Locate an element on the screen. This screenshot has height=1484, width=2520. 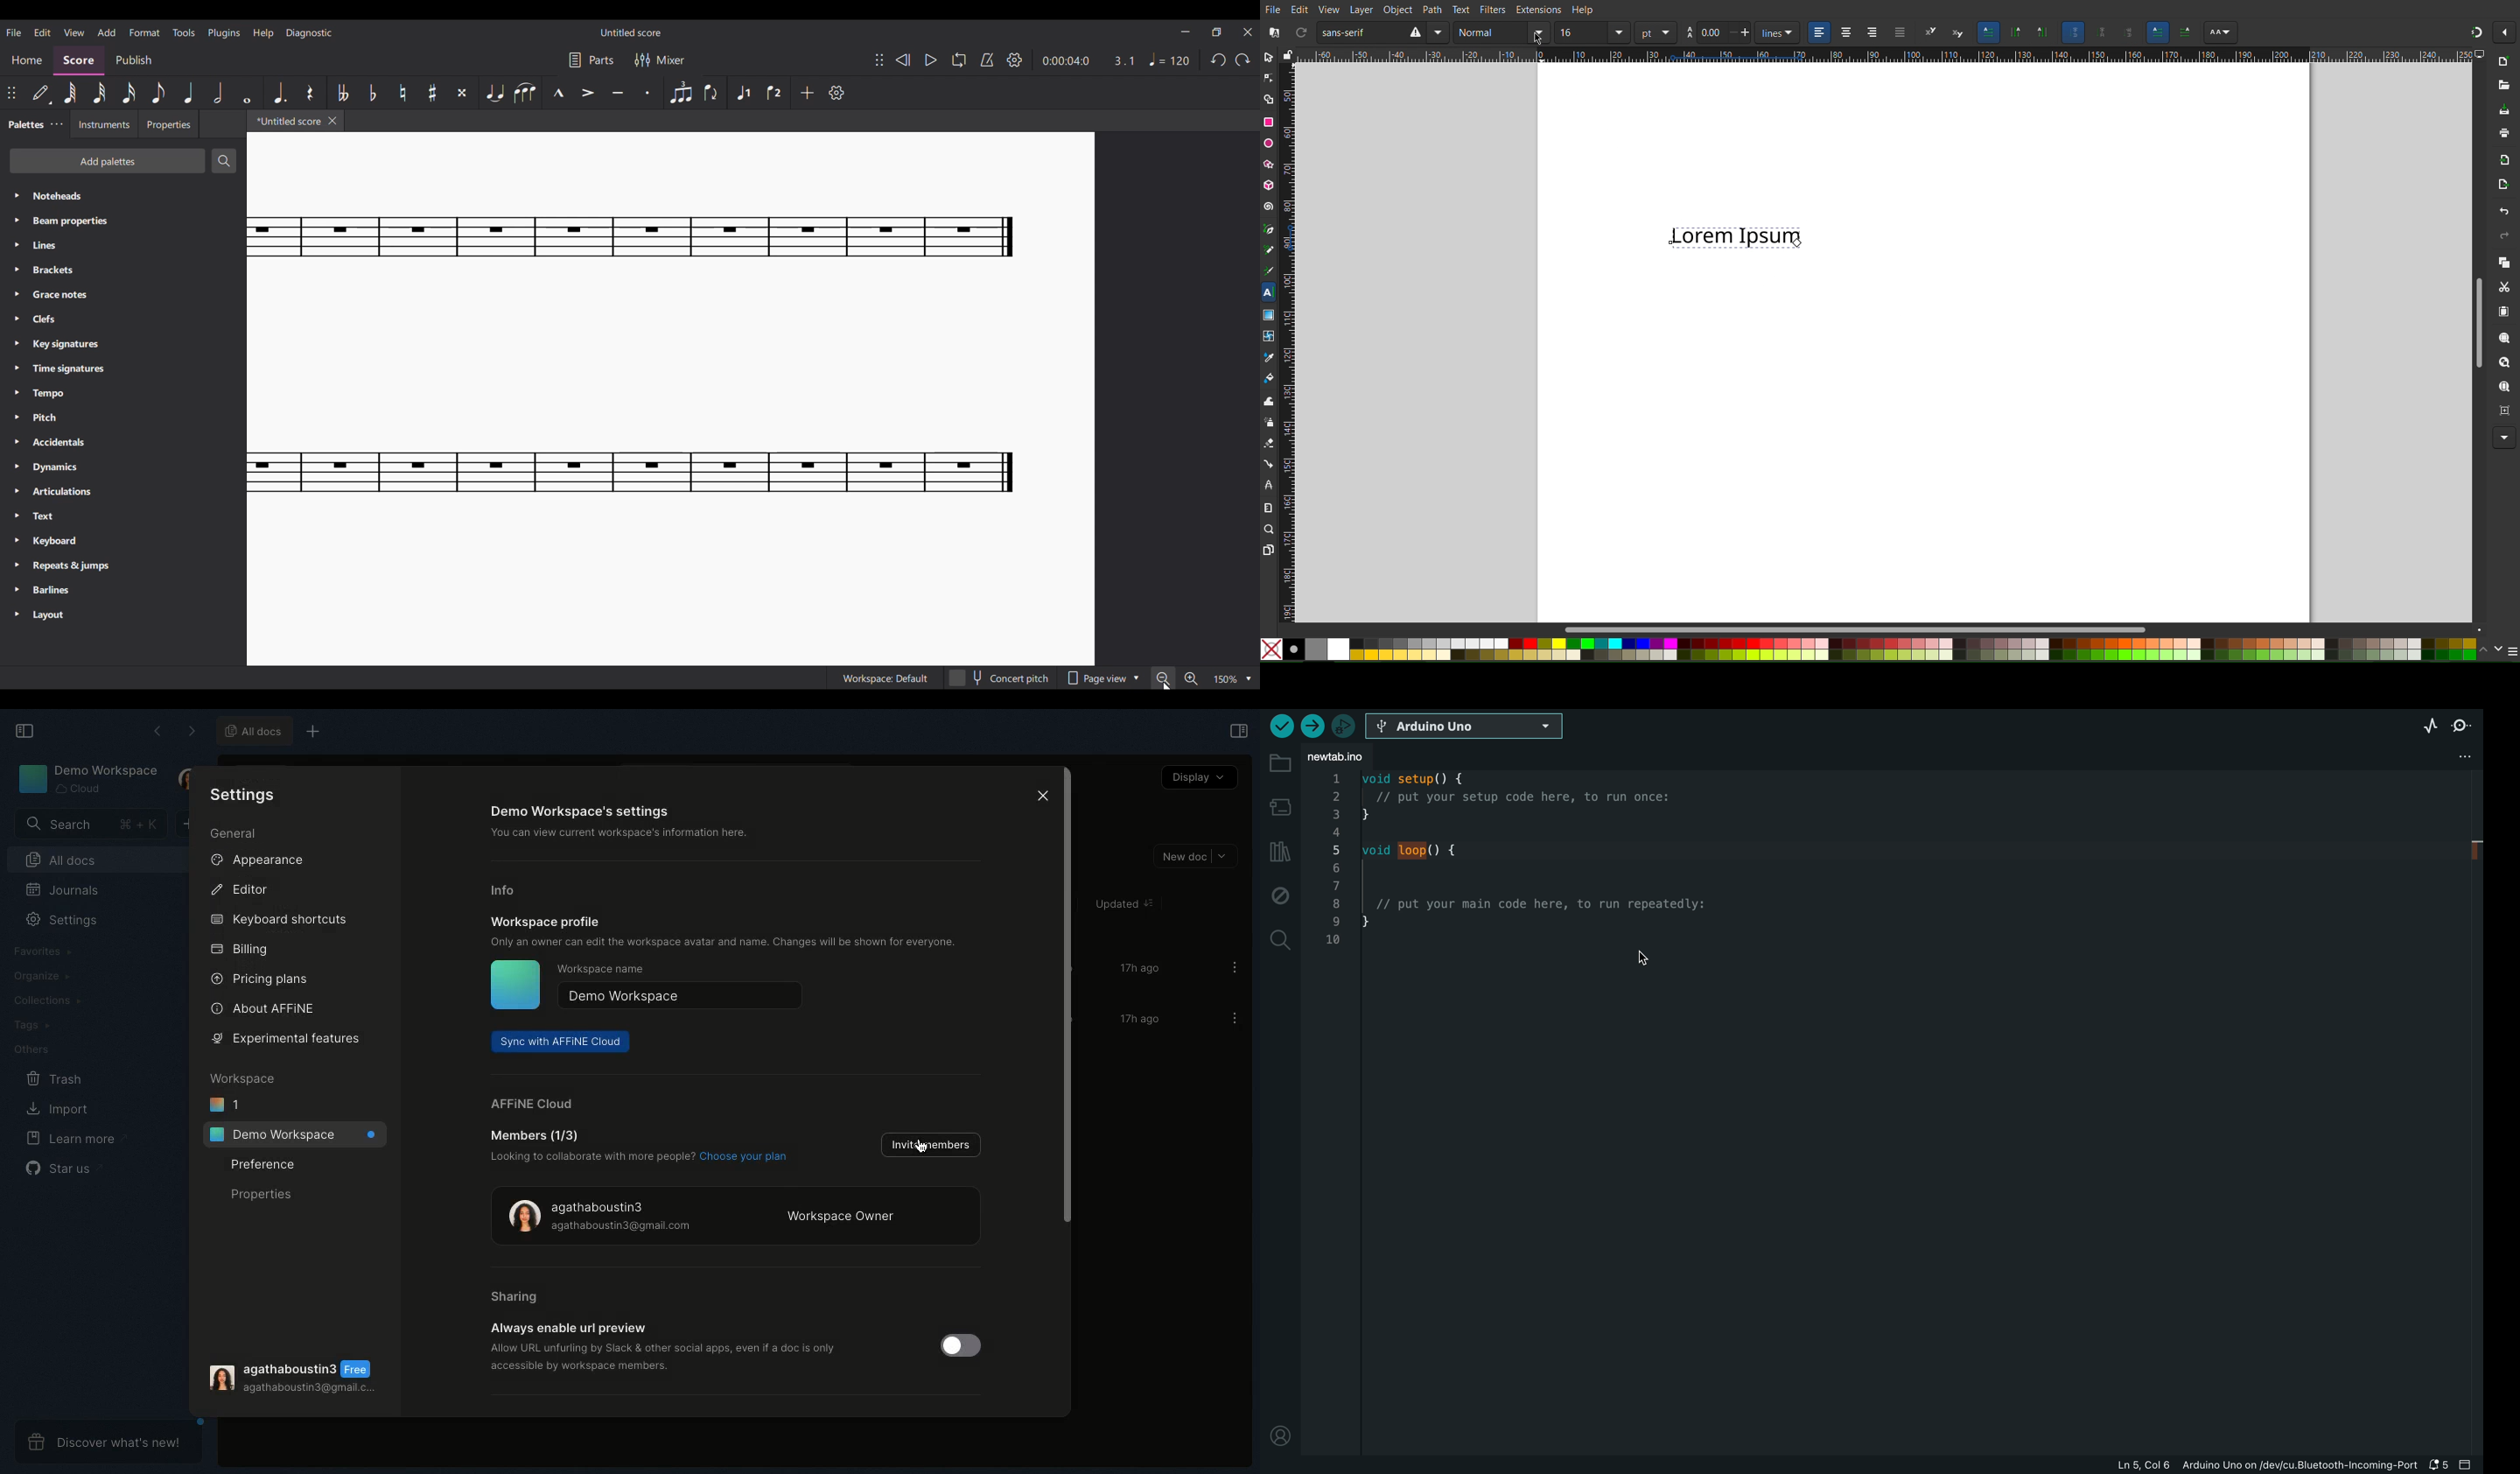
Tweak Tool is located at coordinates (1270, 401).